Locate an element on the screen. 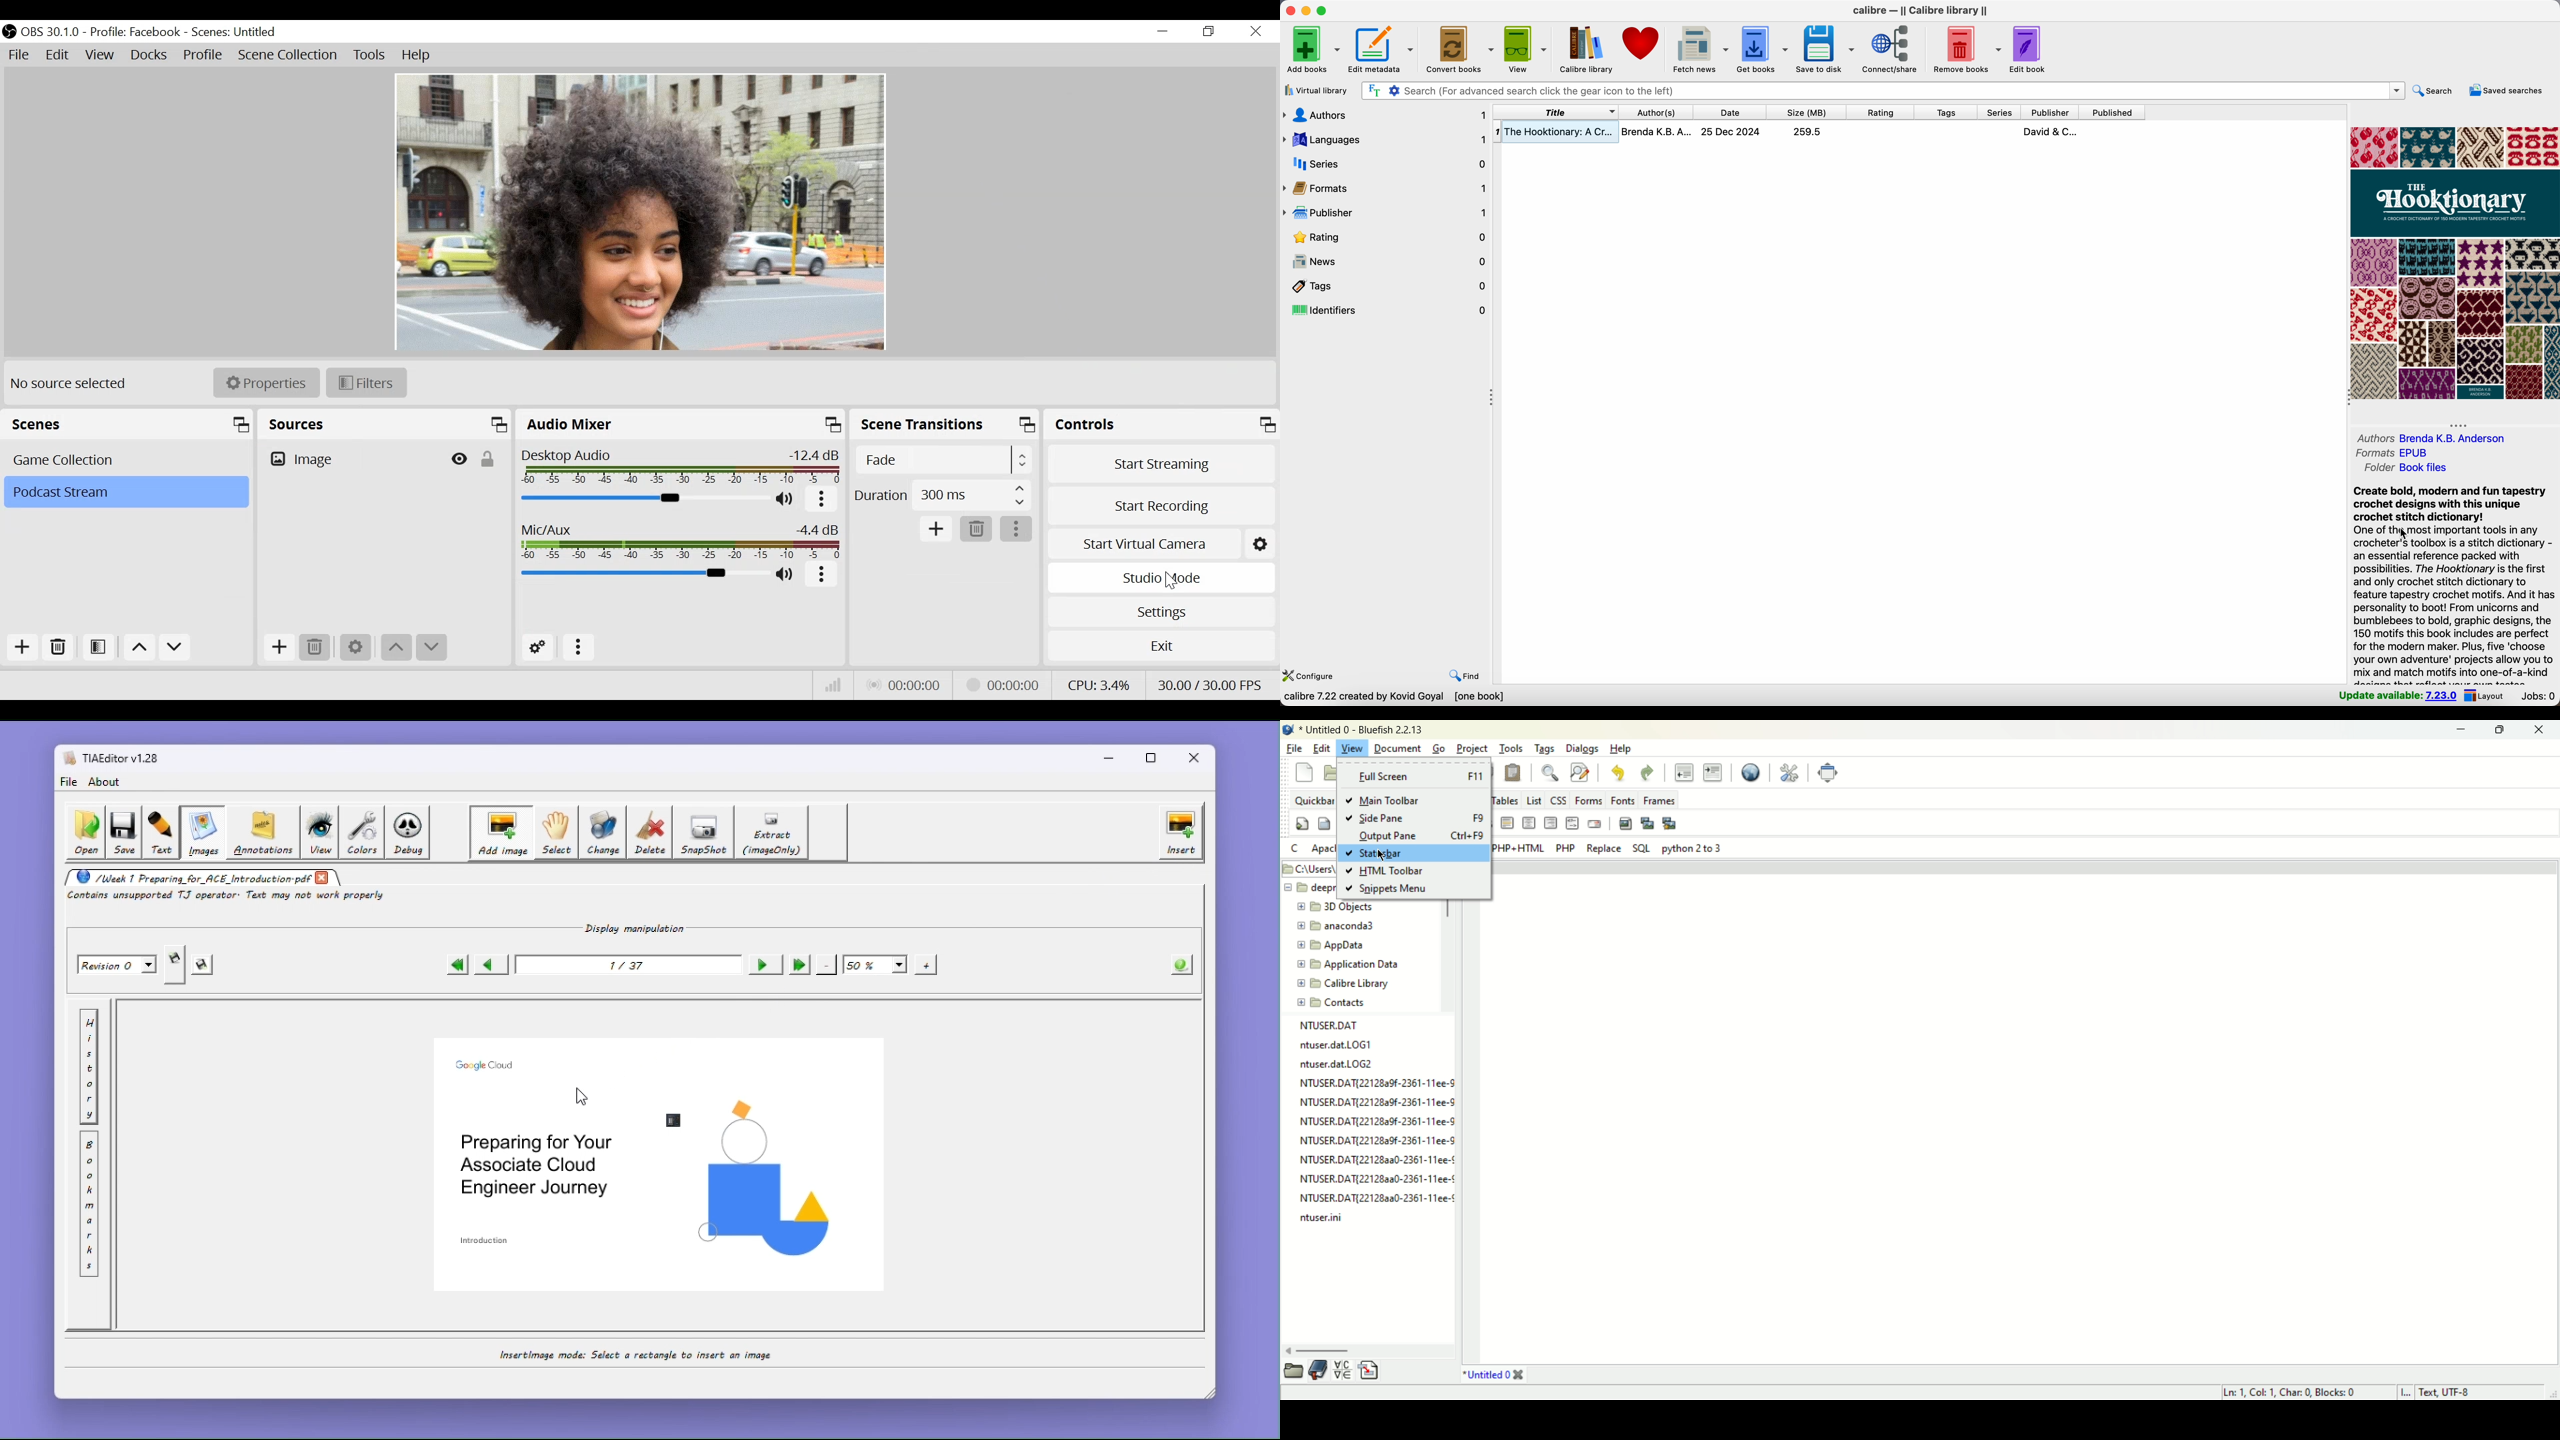 This screenshot has height=1456, width=2576. find is located at coordinates (1553, 773).